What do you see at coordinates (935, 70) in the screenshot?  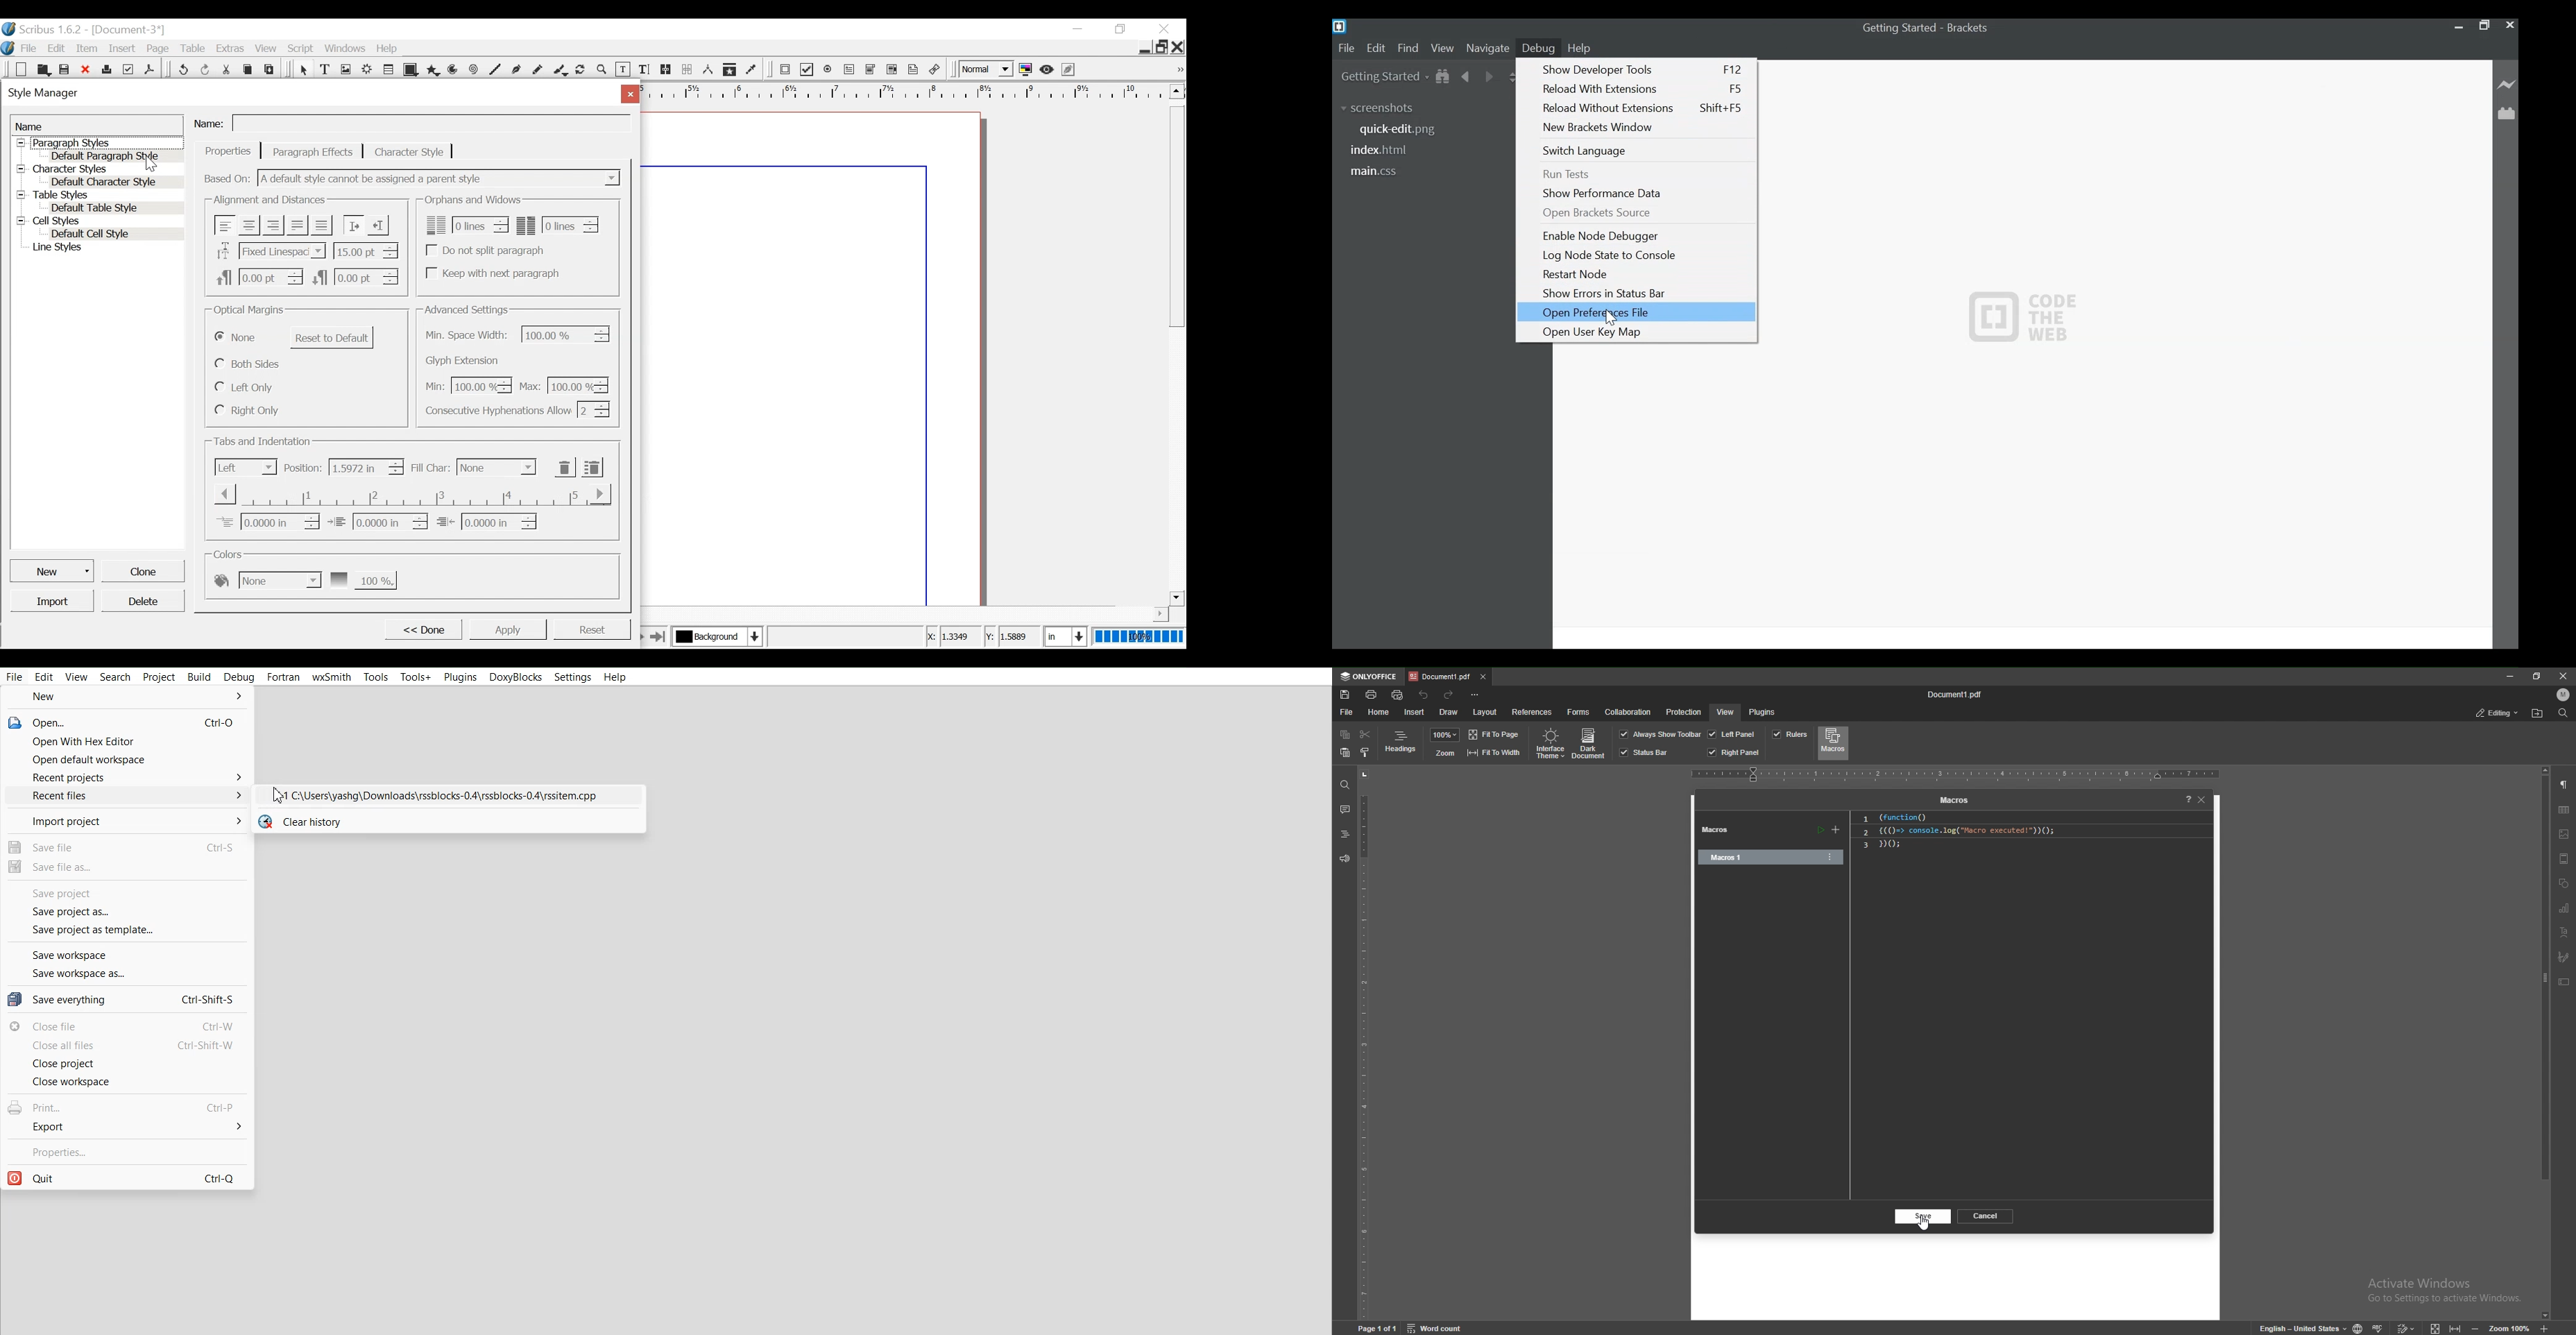 I see `link Annotation` at bounding box center [935, 70].